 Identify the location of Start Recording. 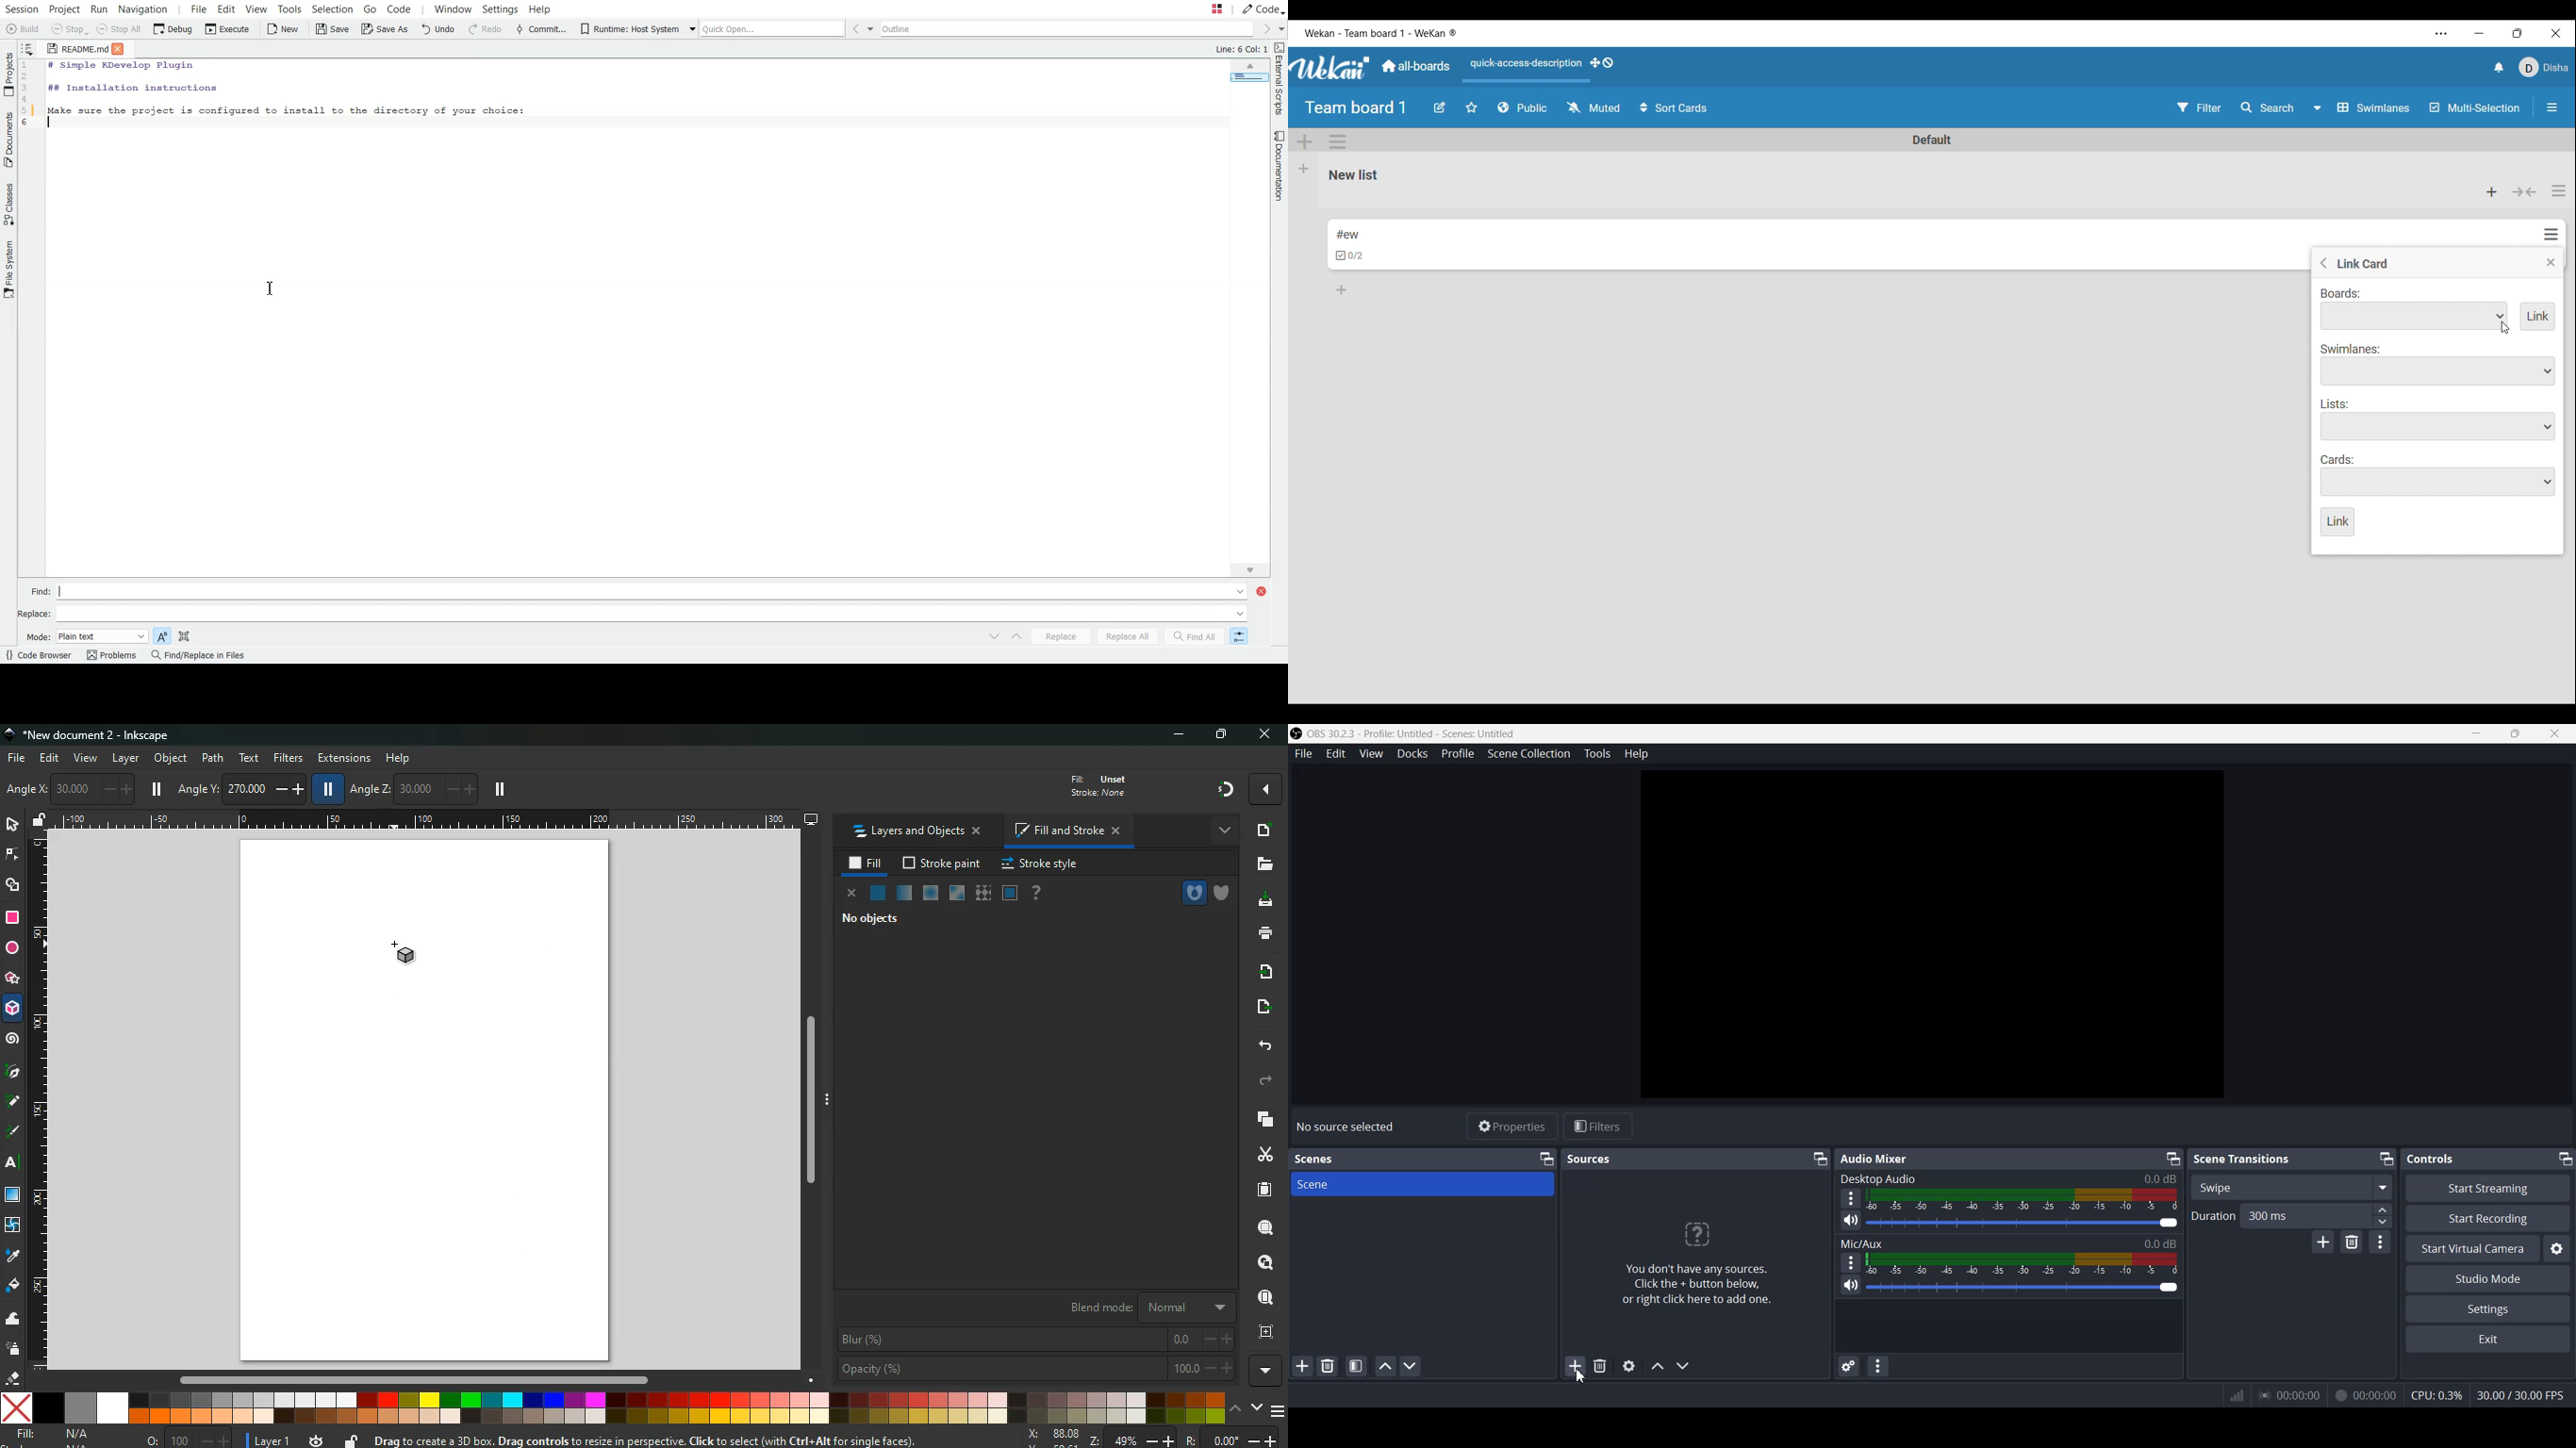
(2487, 1219).